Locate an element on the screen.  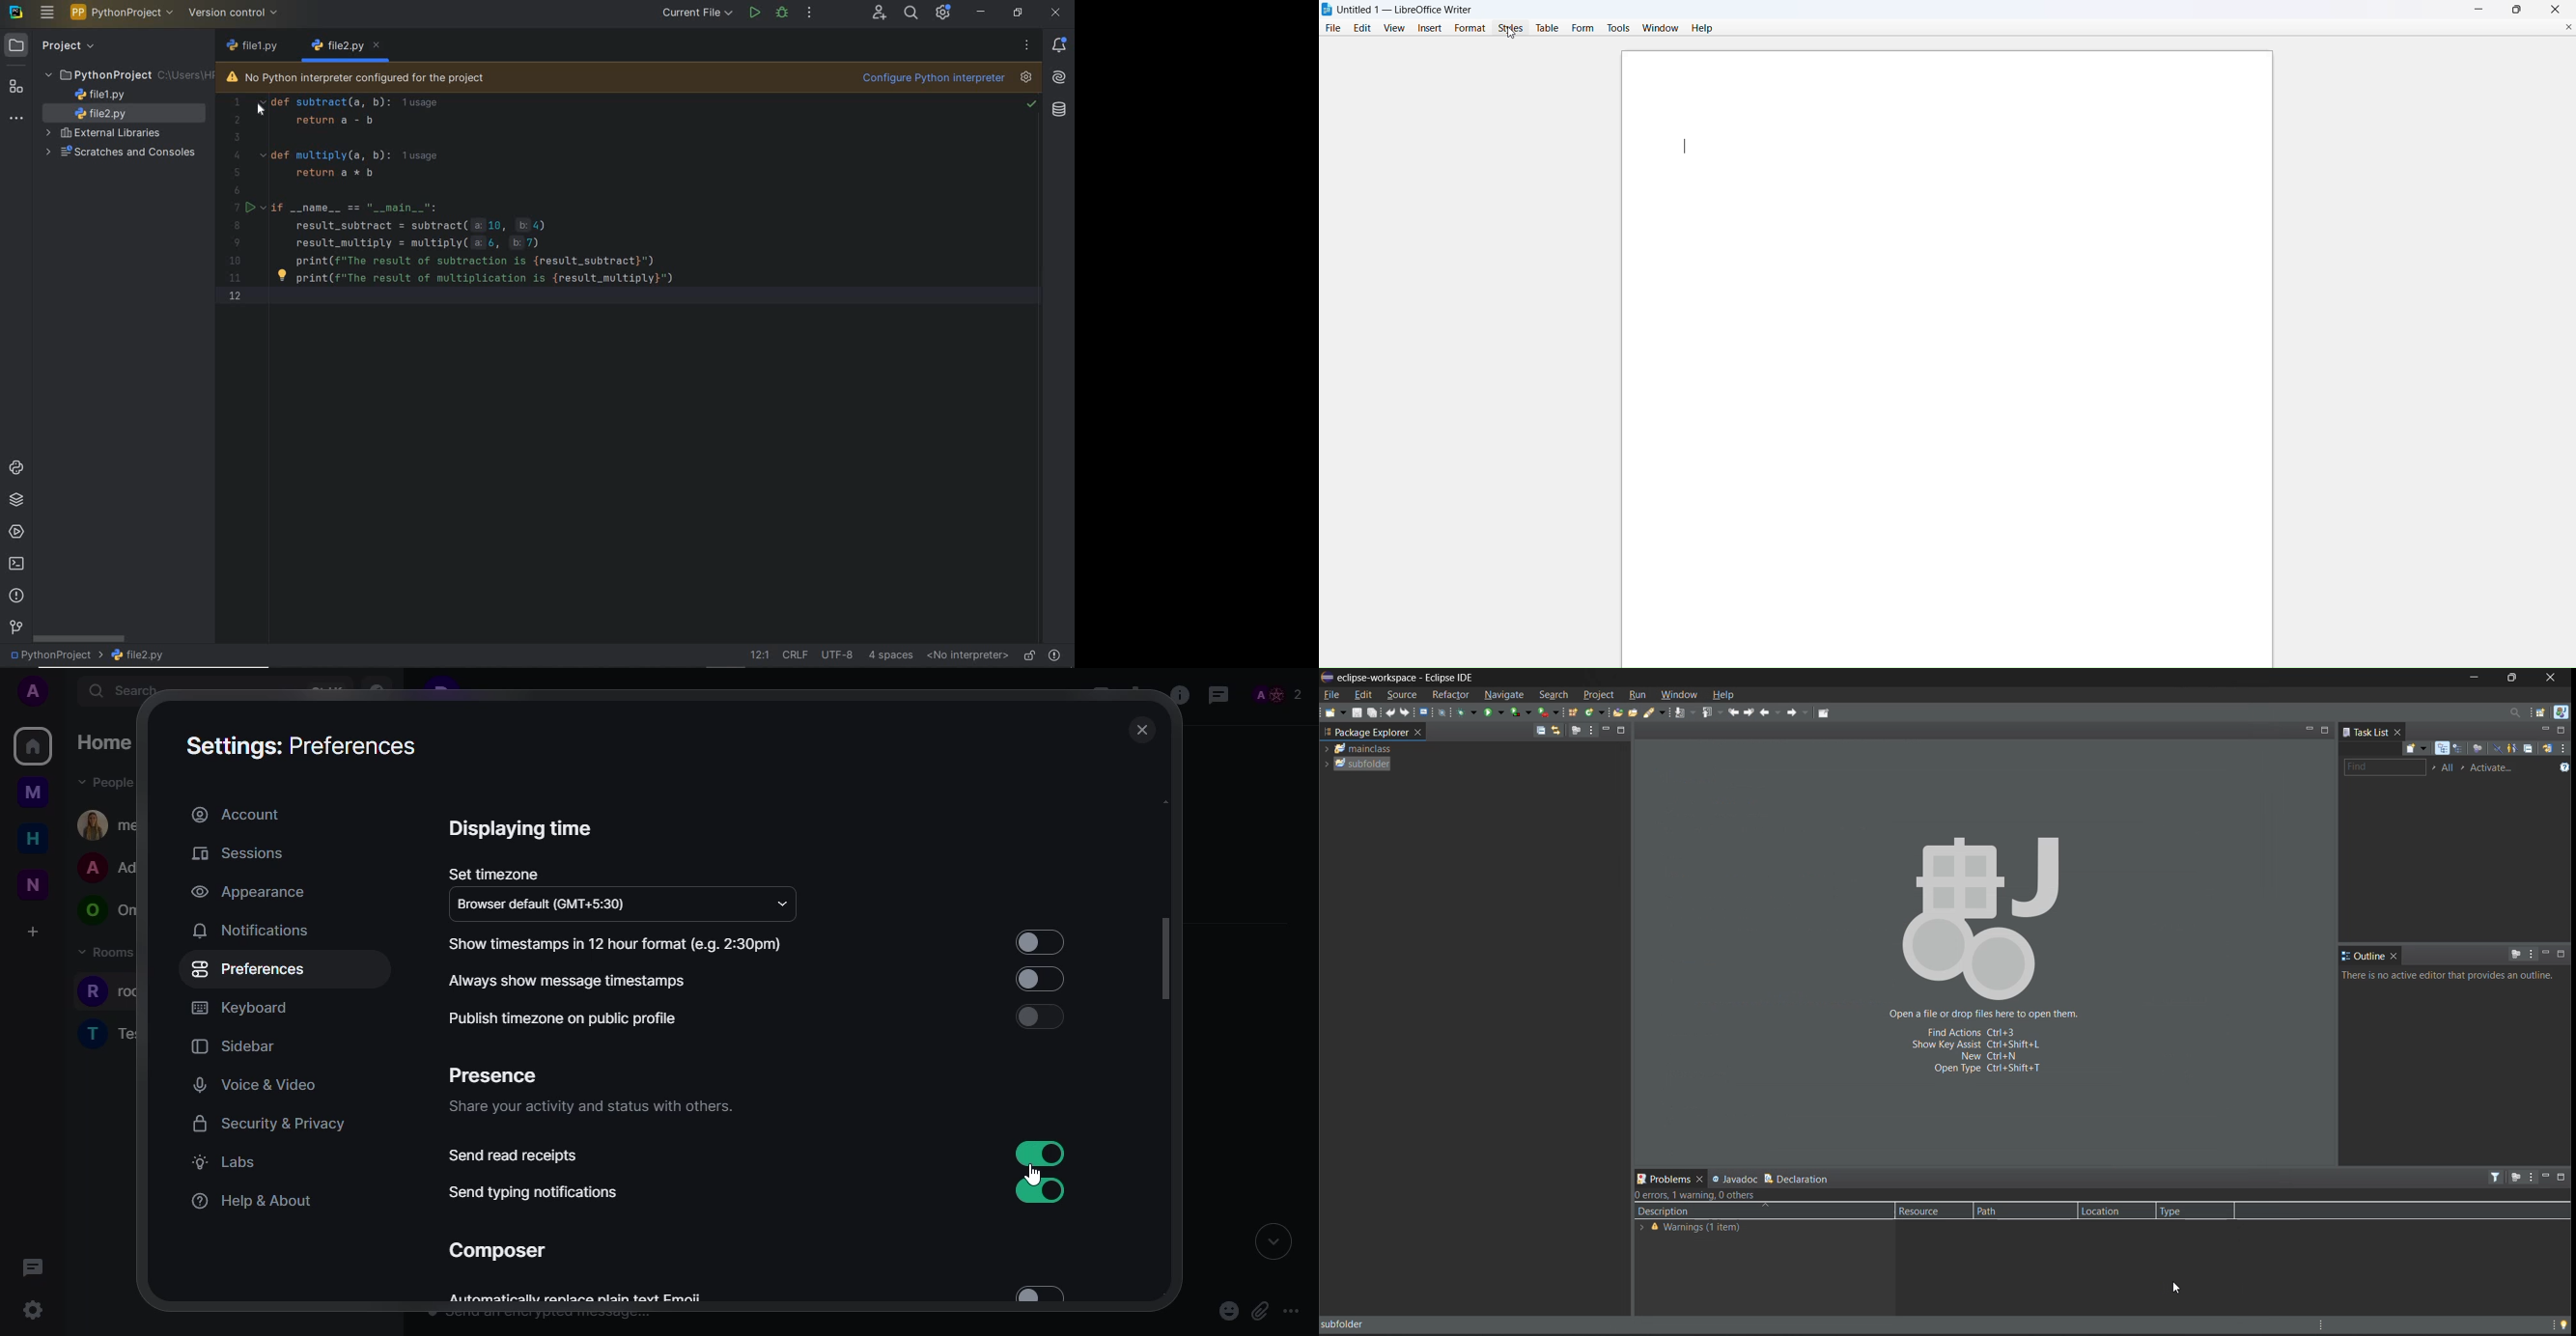
displaying time is located at coordinates (521, 828).